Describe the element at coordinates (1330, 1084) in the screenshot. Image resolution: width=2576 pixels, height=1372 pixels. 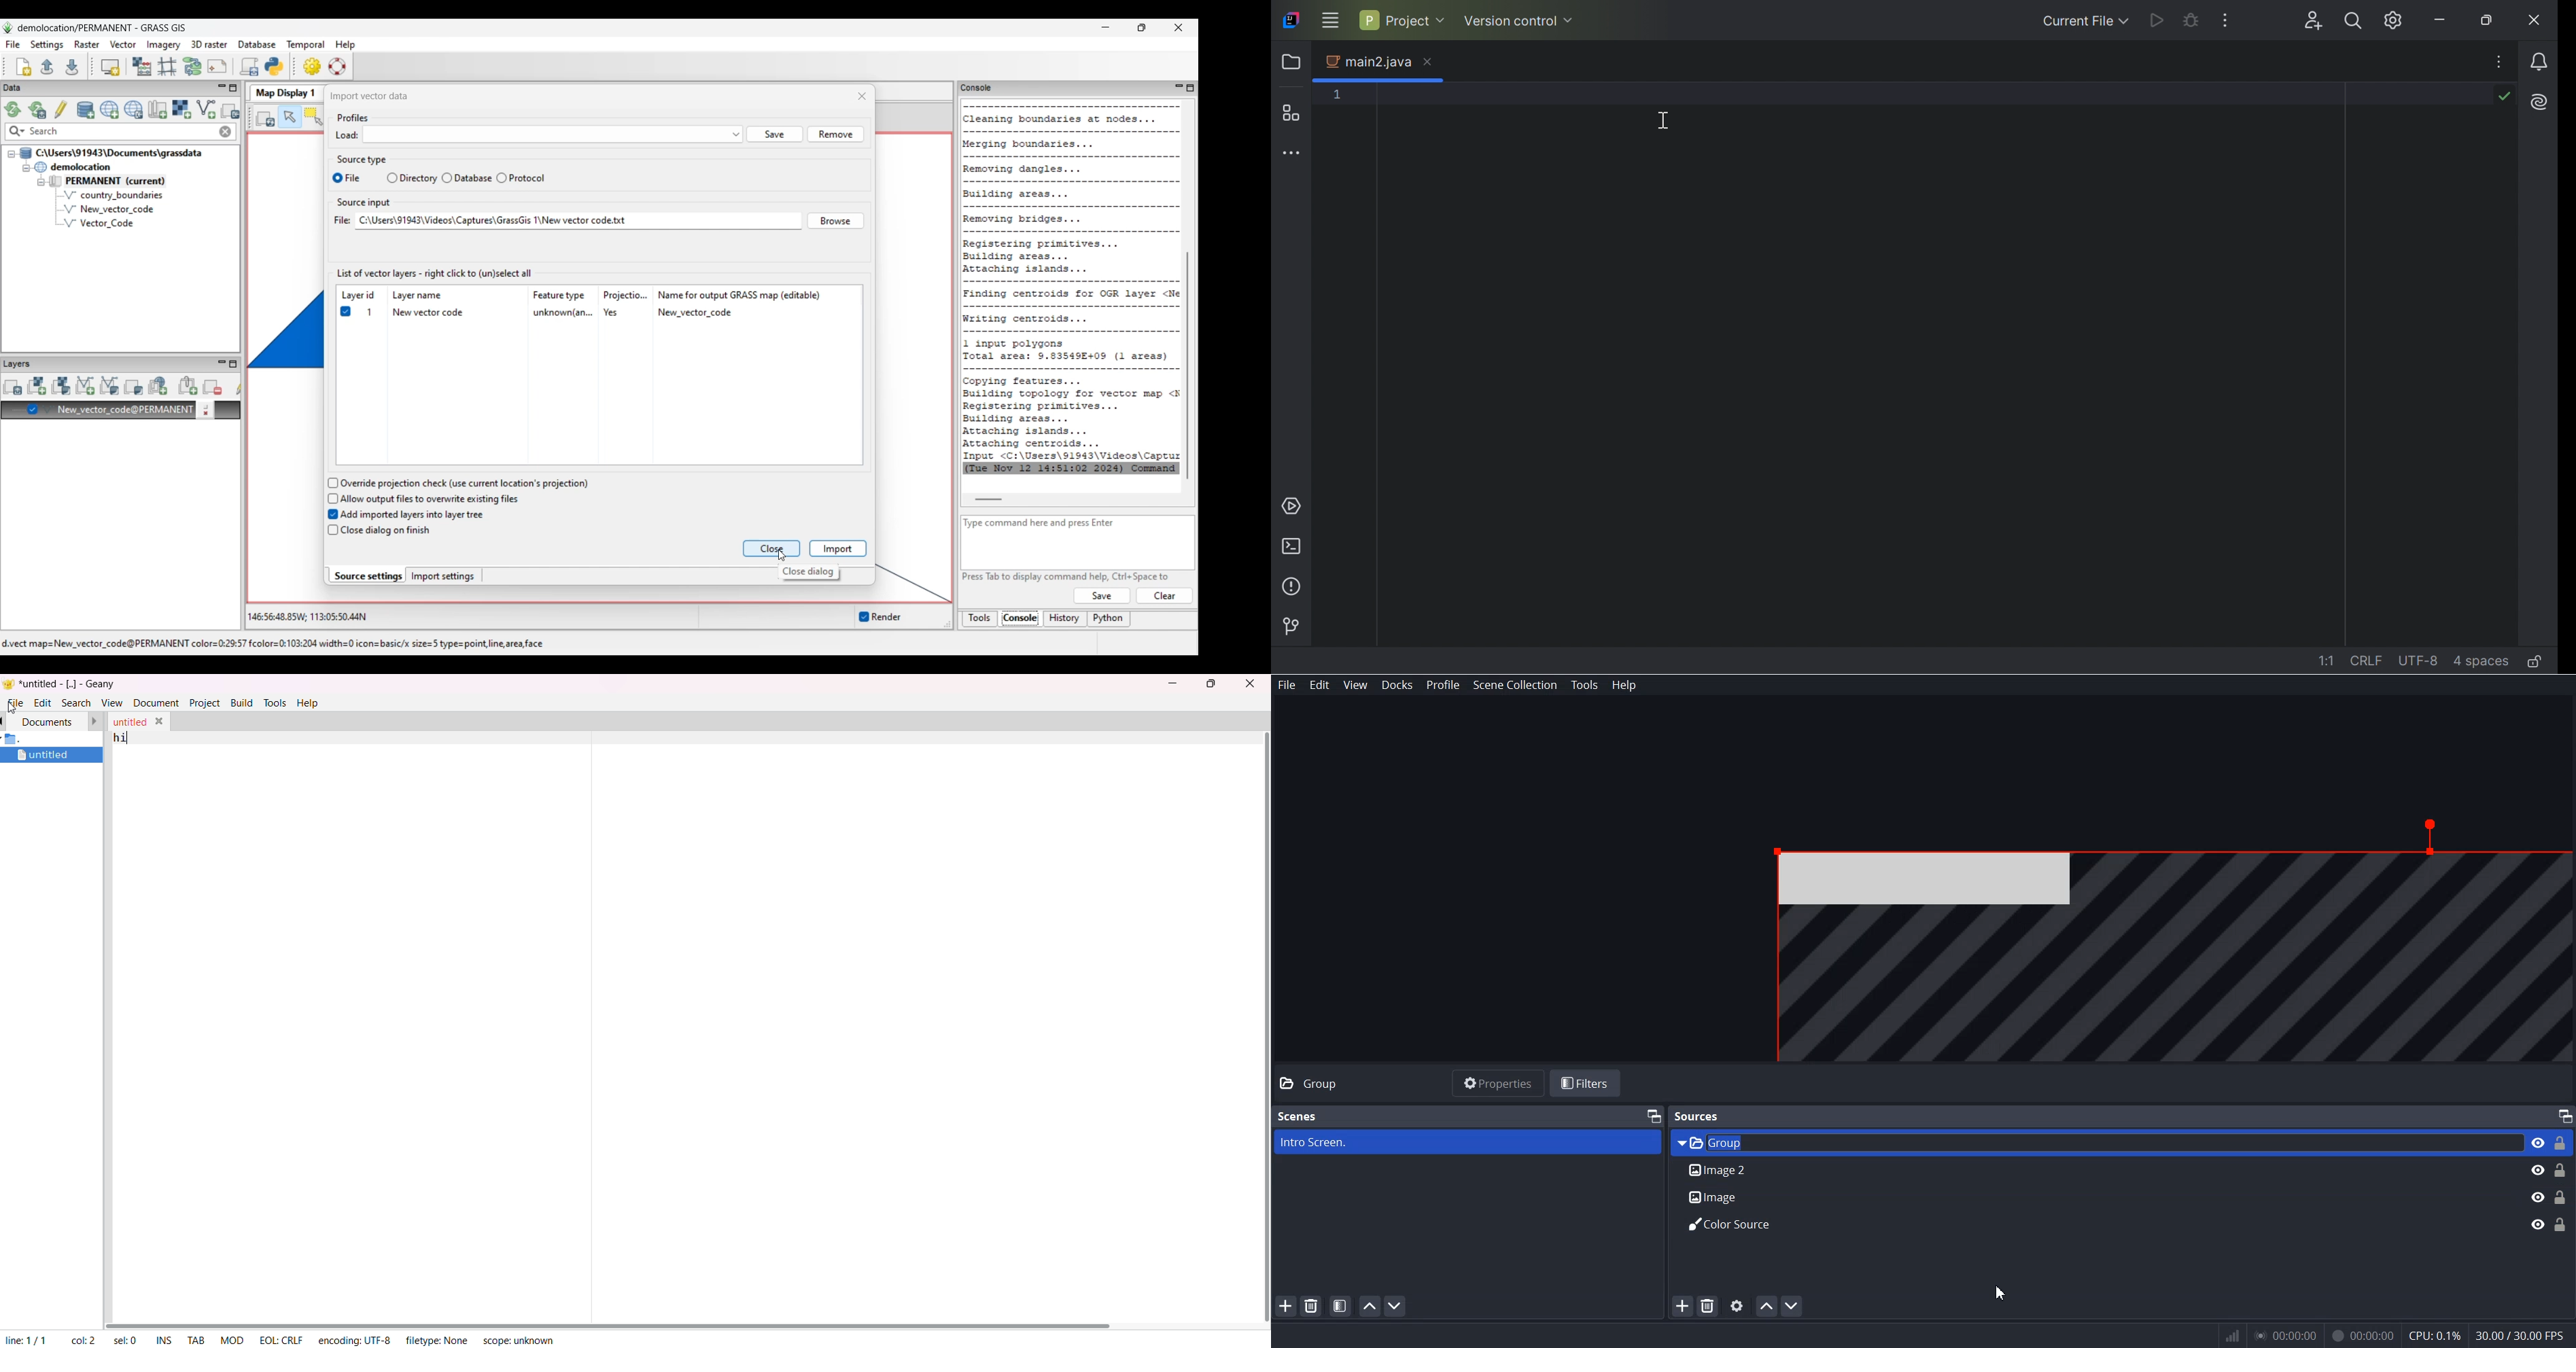
I see `Group` at that location.